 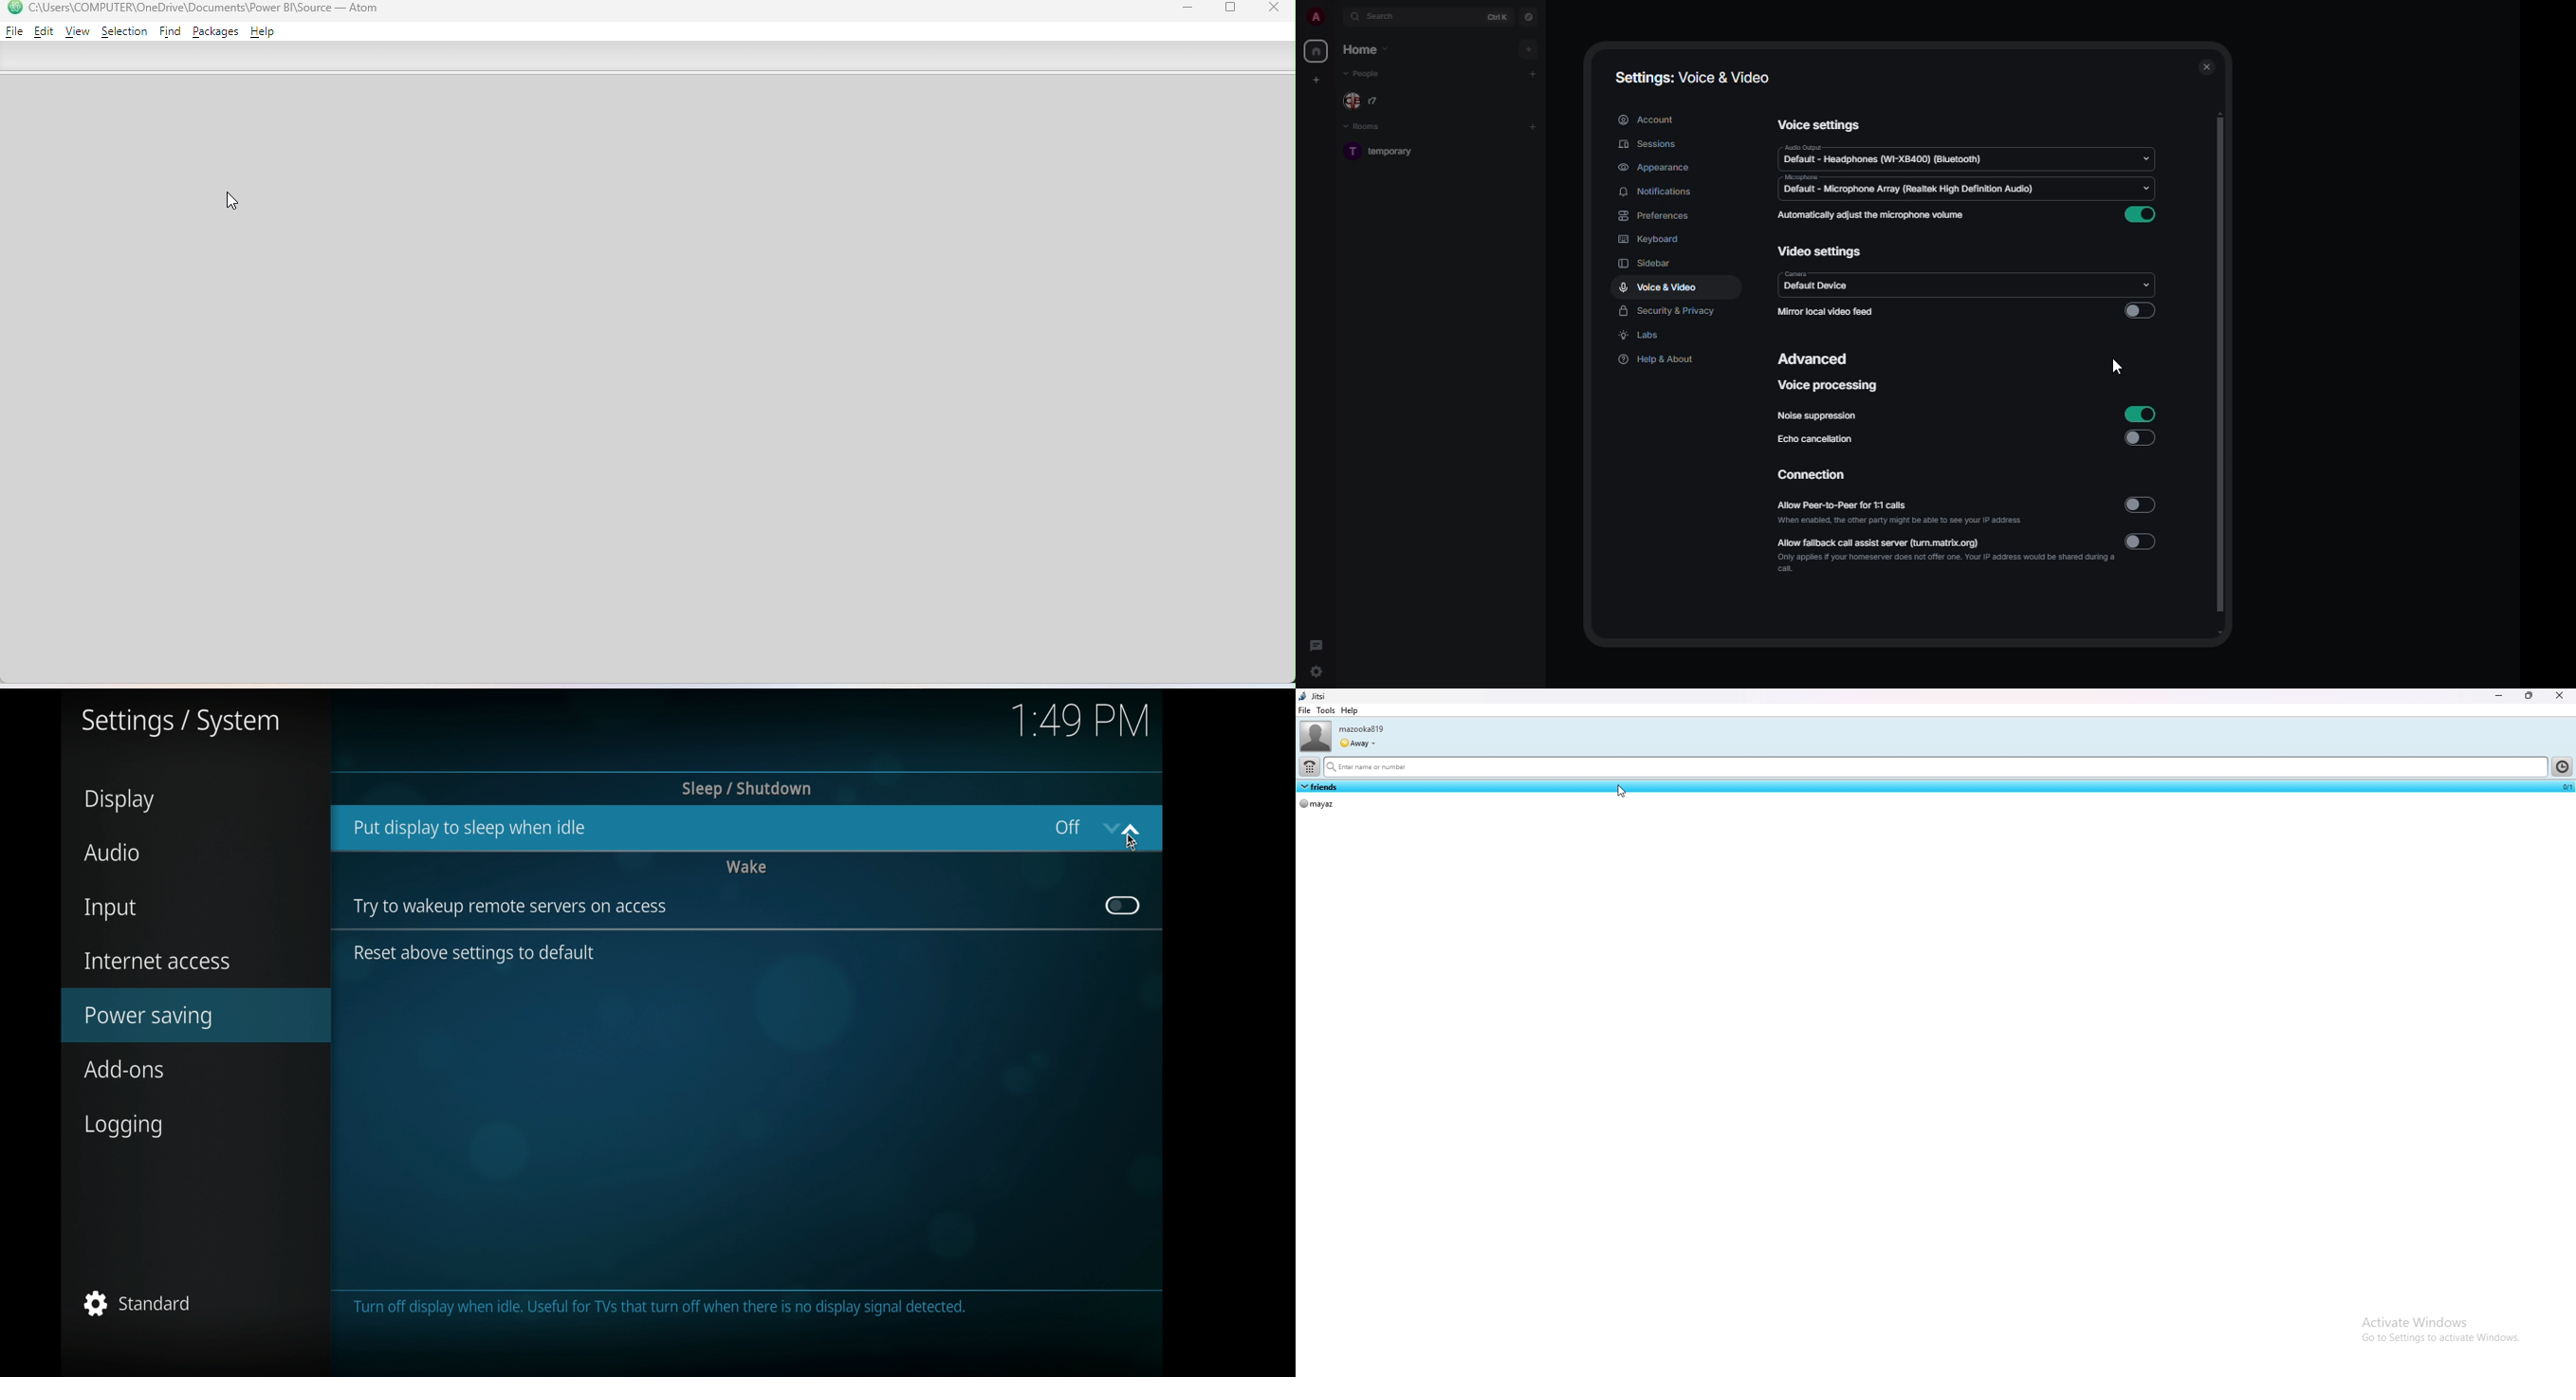 What do you see at coordinates (126, 1070) in the screenshot?
I see `add-ons` at bounding box center [126, 1070].